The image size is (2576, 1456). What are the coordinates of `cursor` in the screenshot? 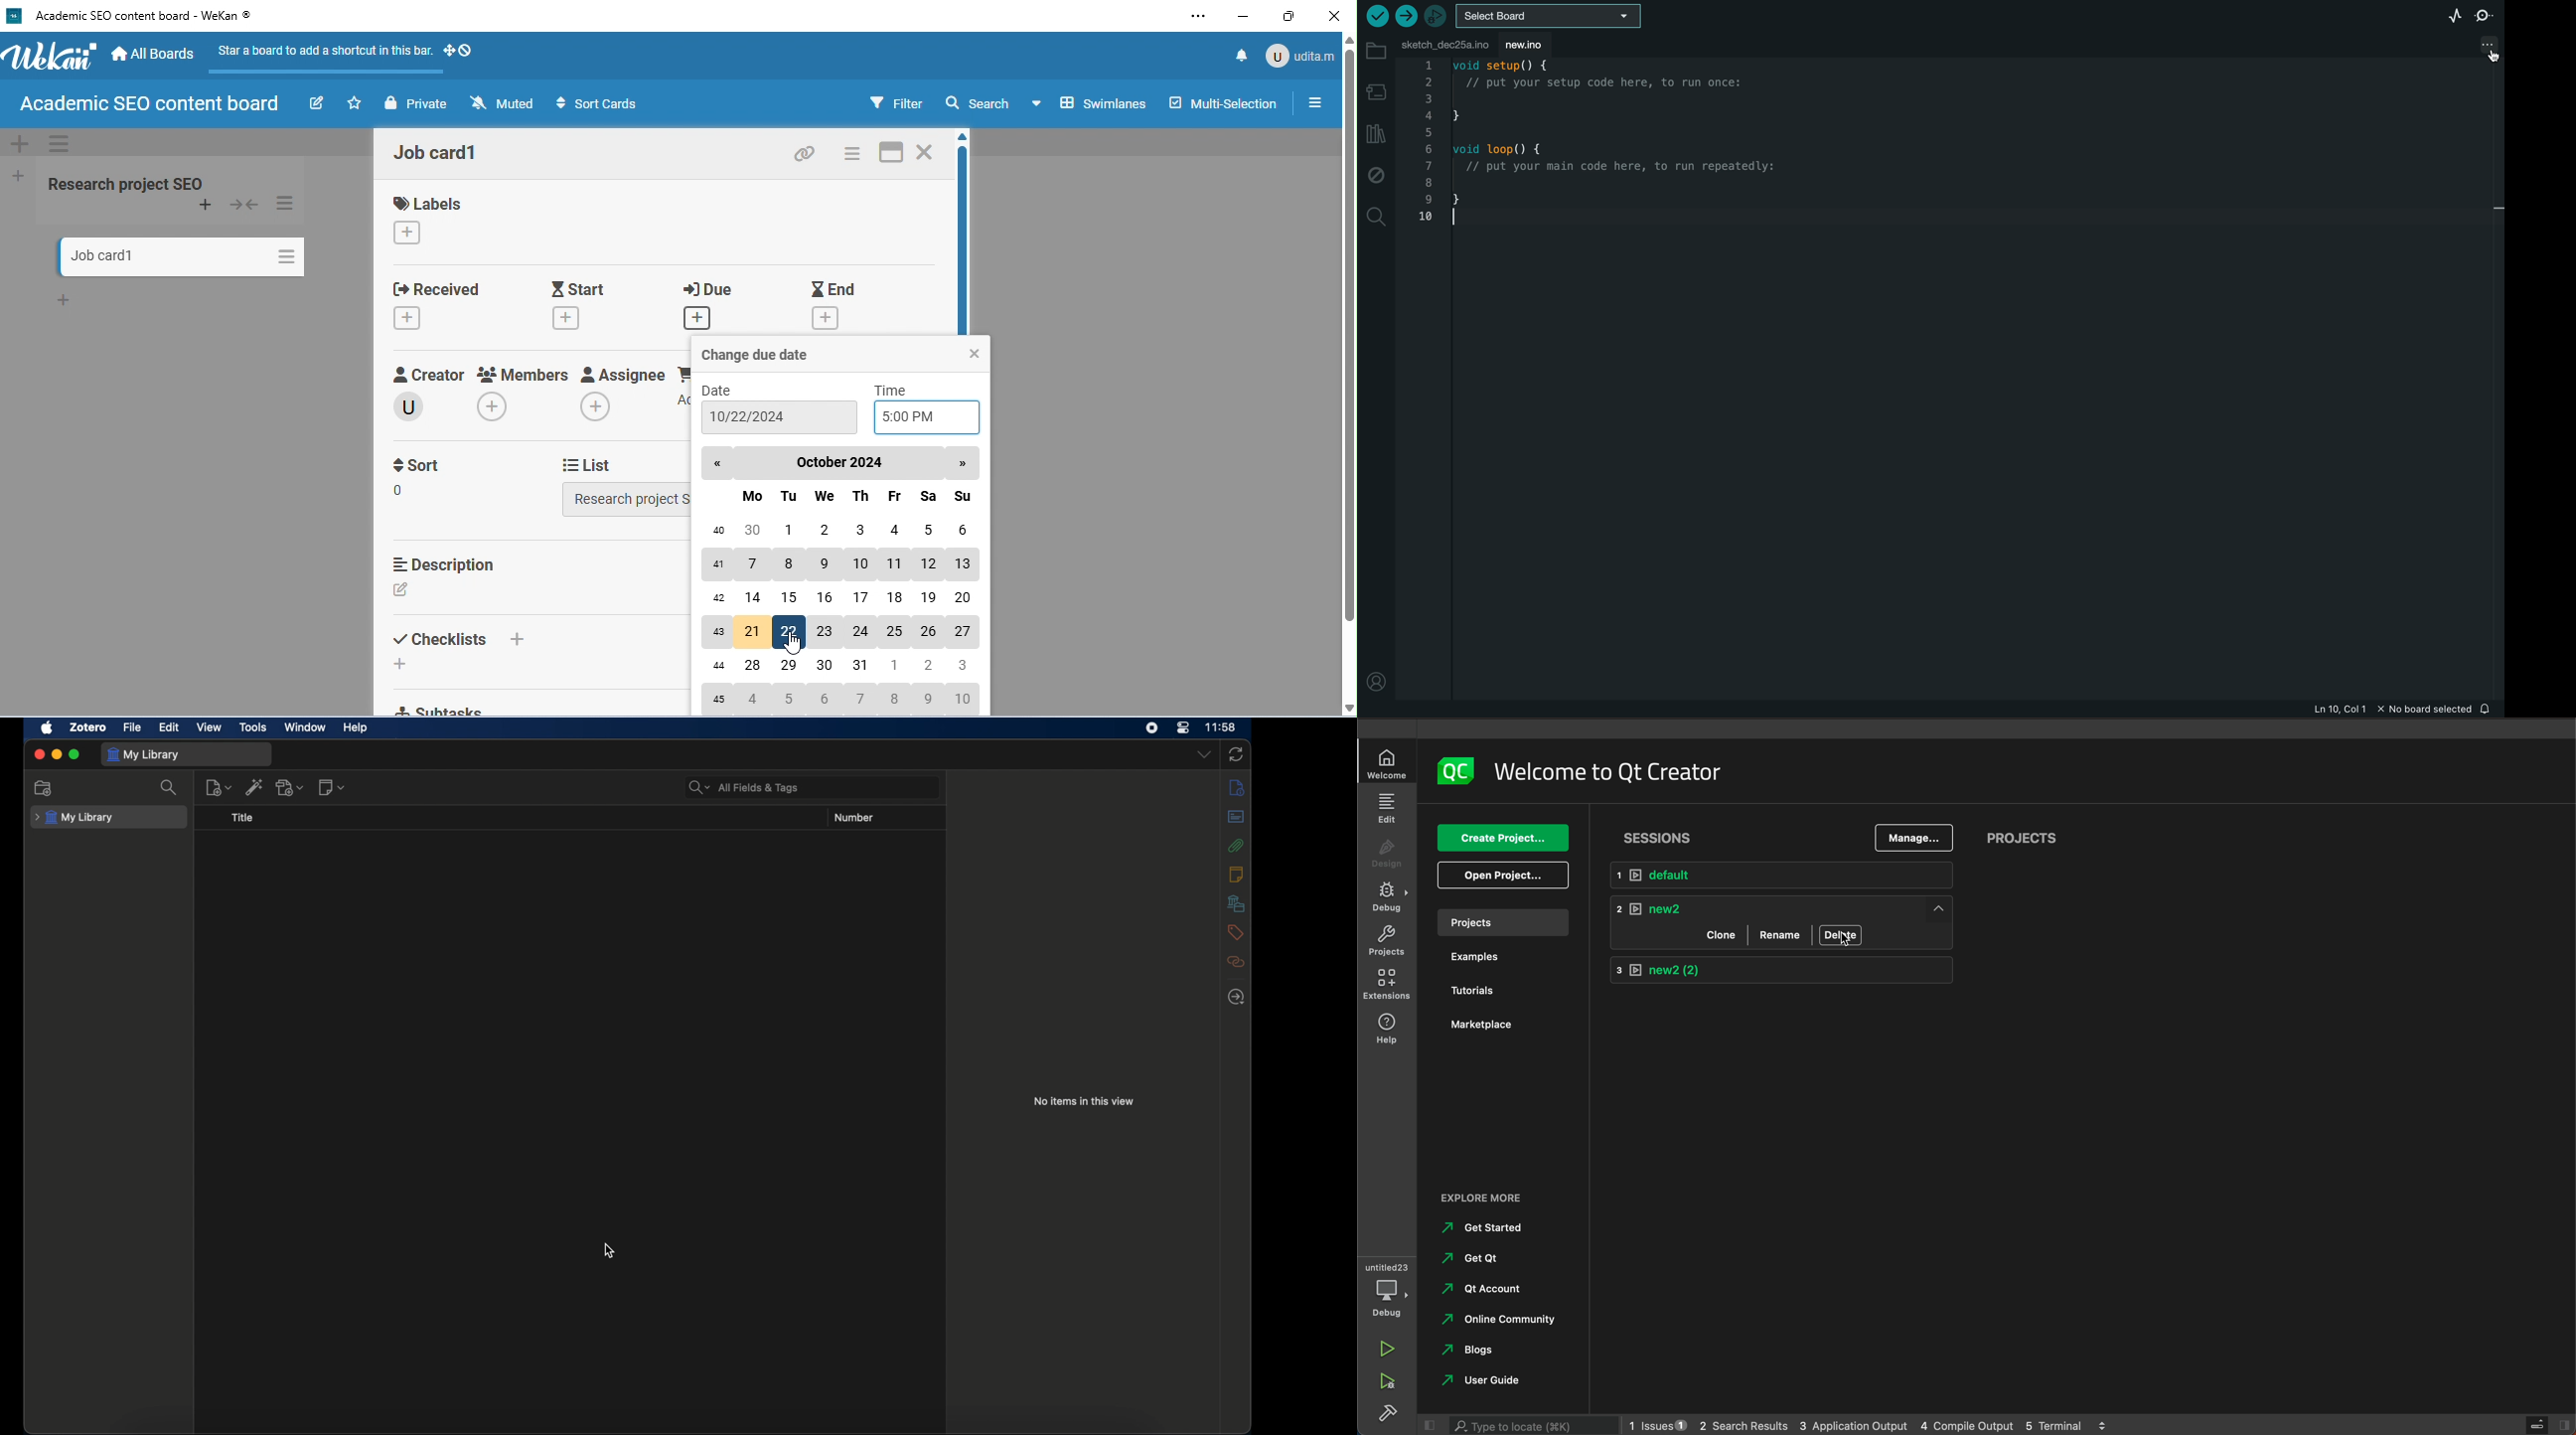 It's located at (610, 1250).